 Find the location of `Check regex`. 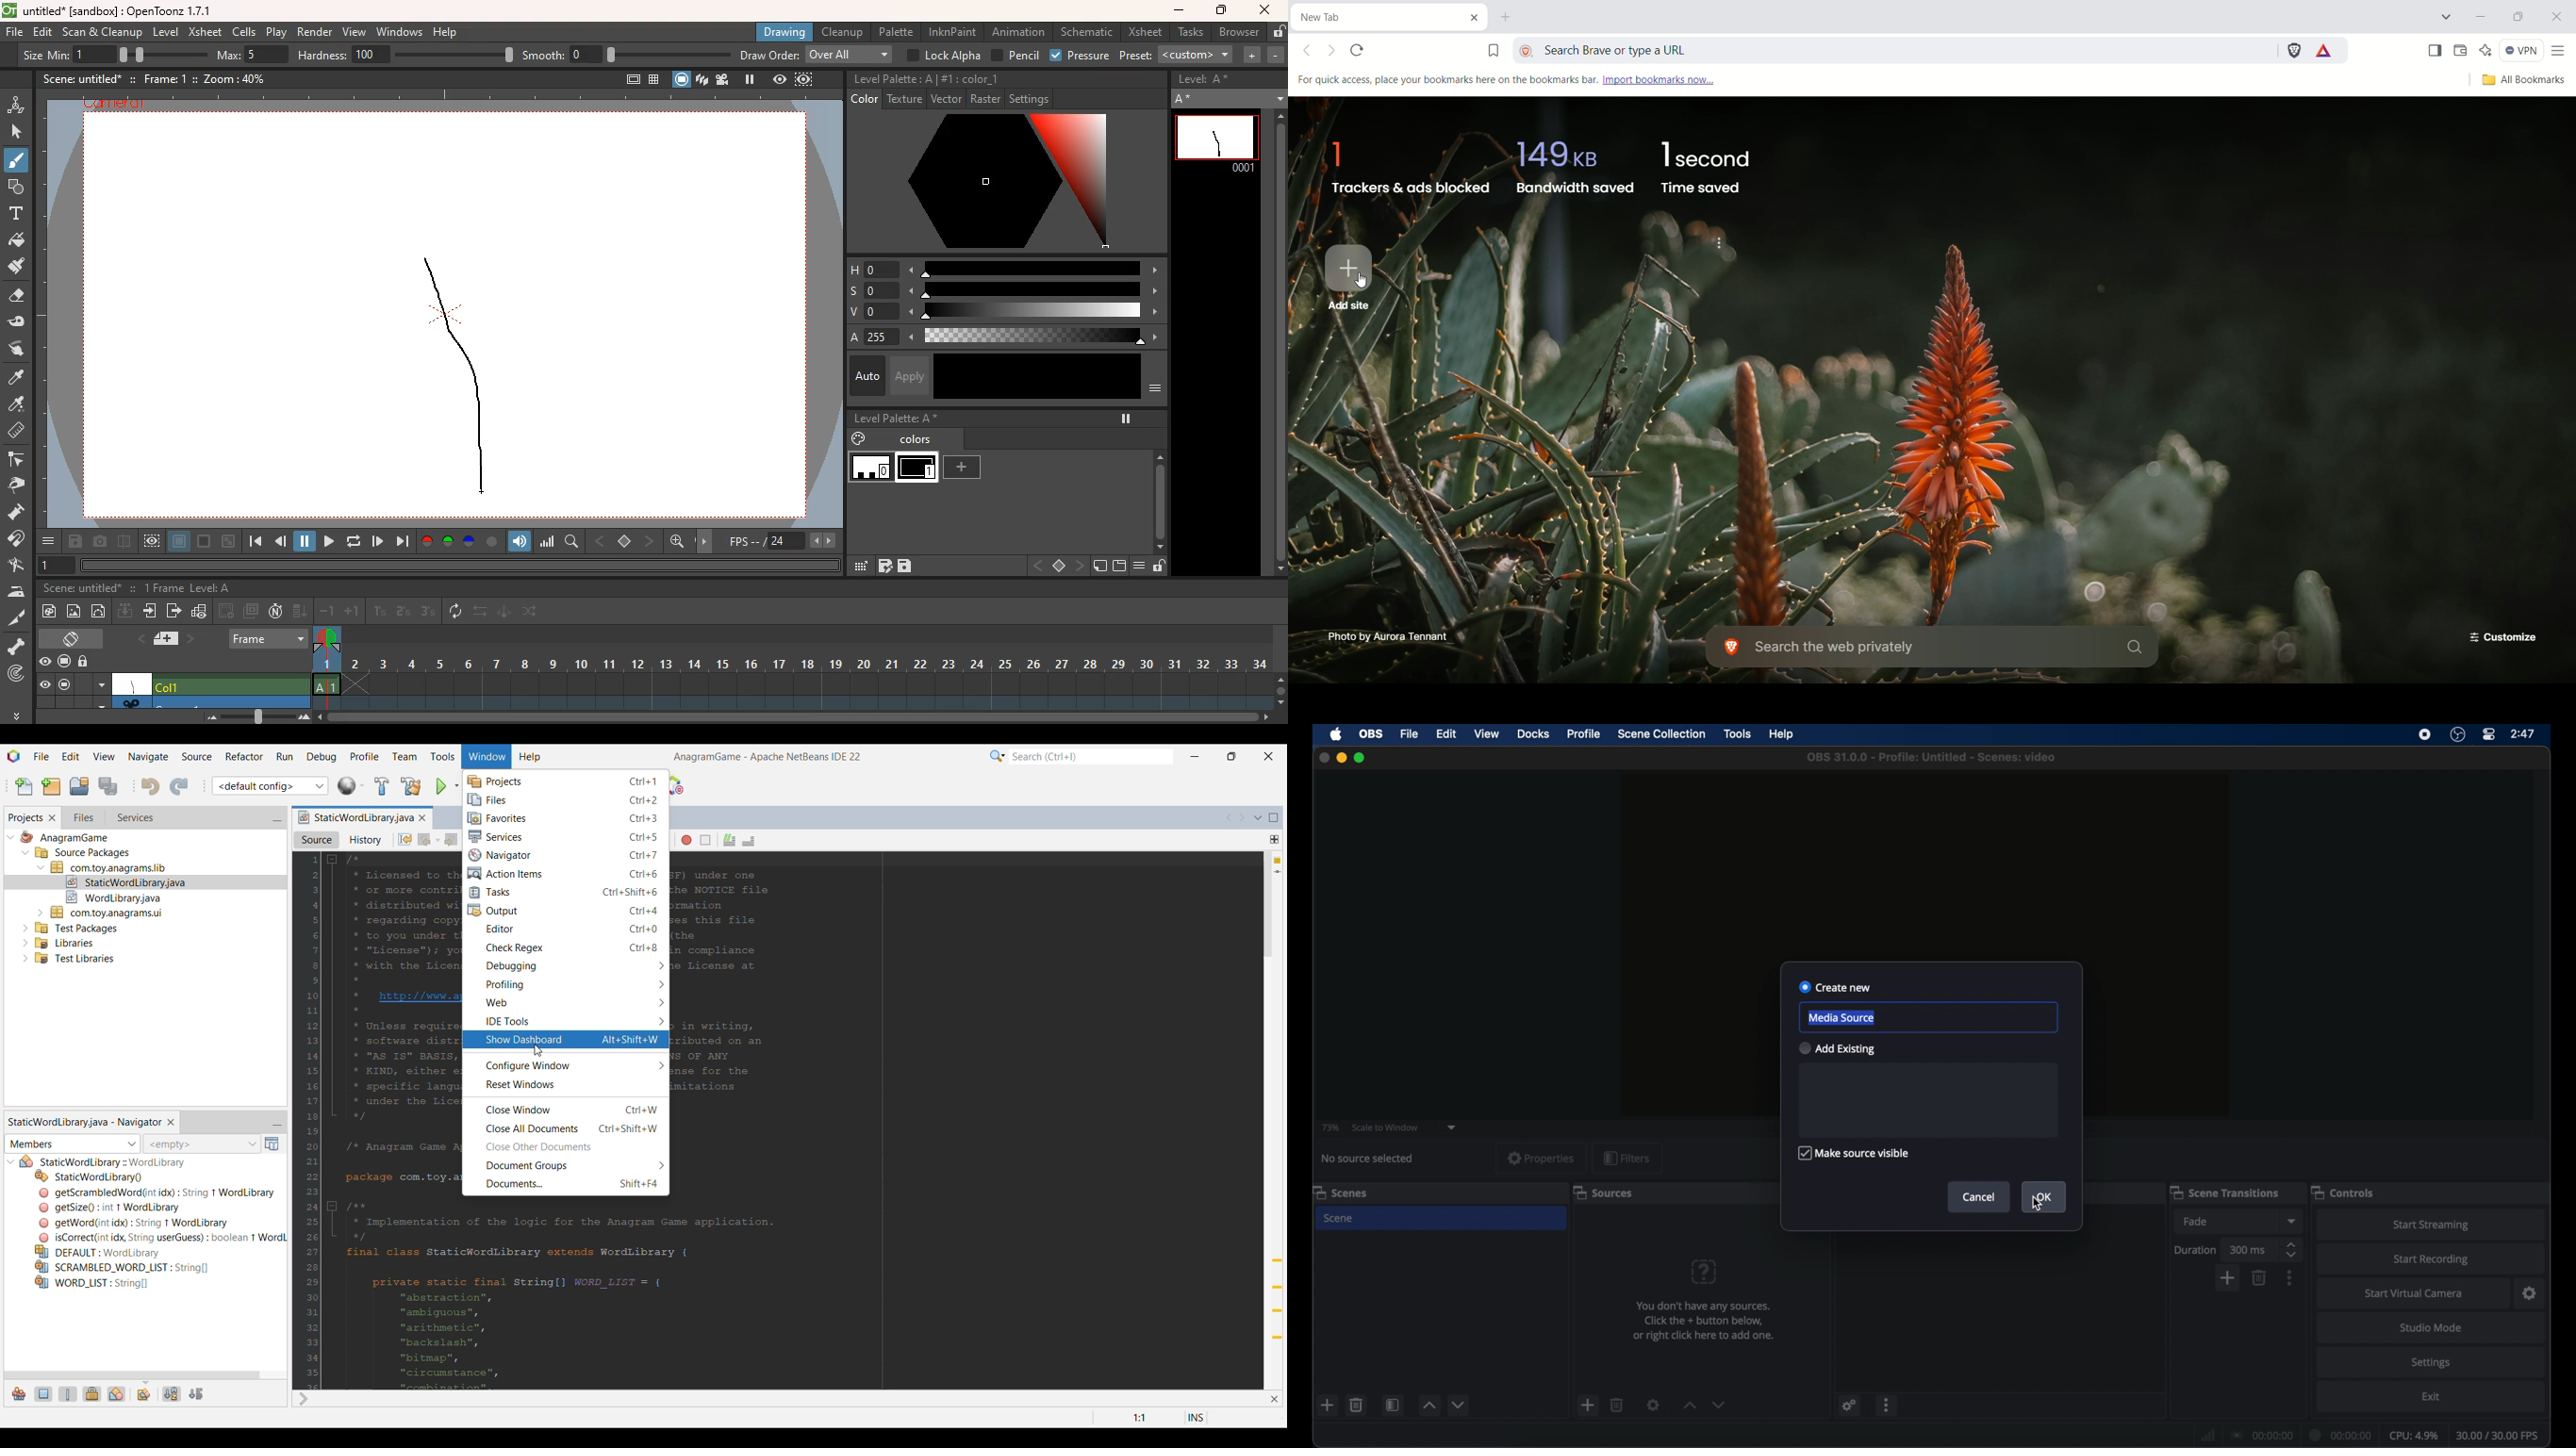

Check regex is located at coordinates (566, 948).